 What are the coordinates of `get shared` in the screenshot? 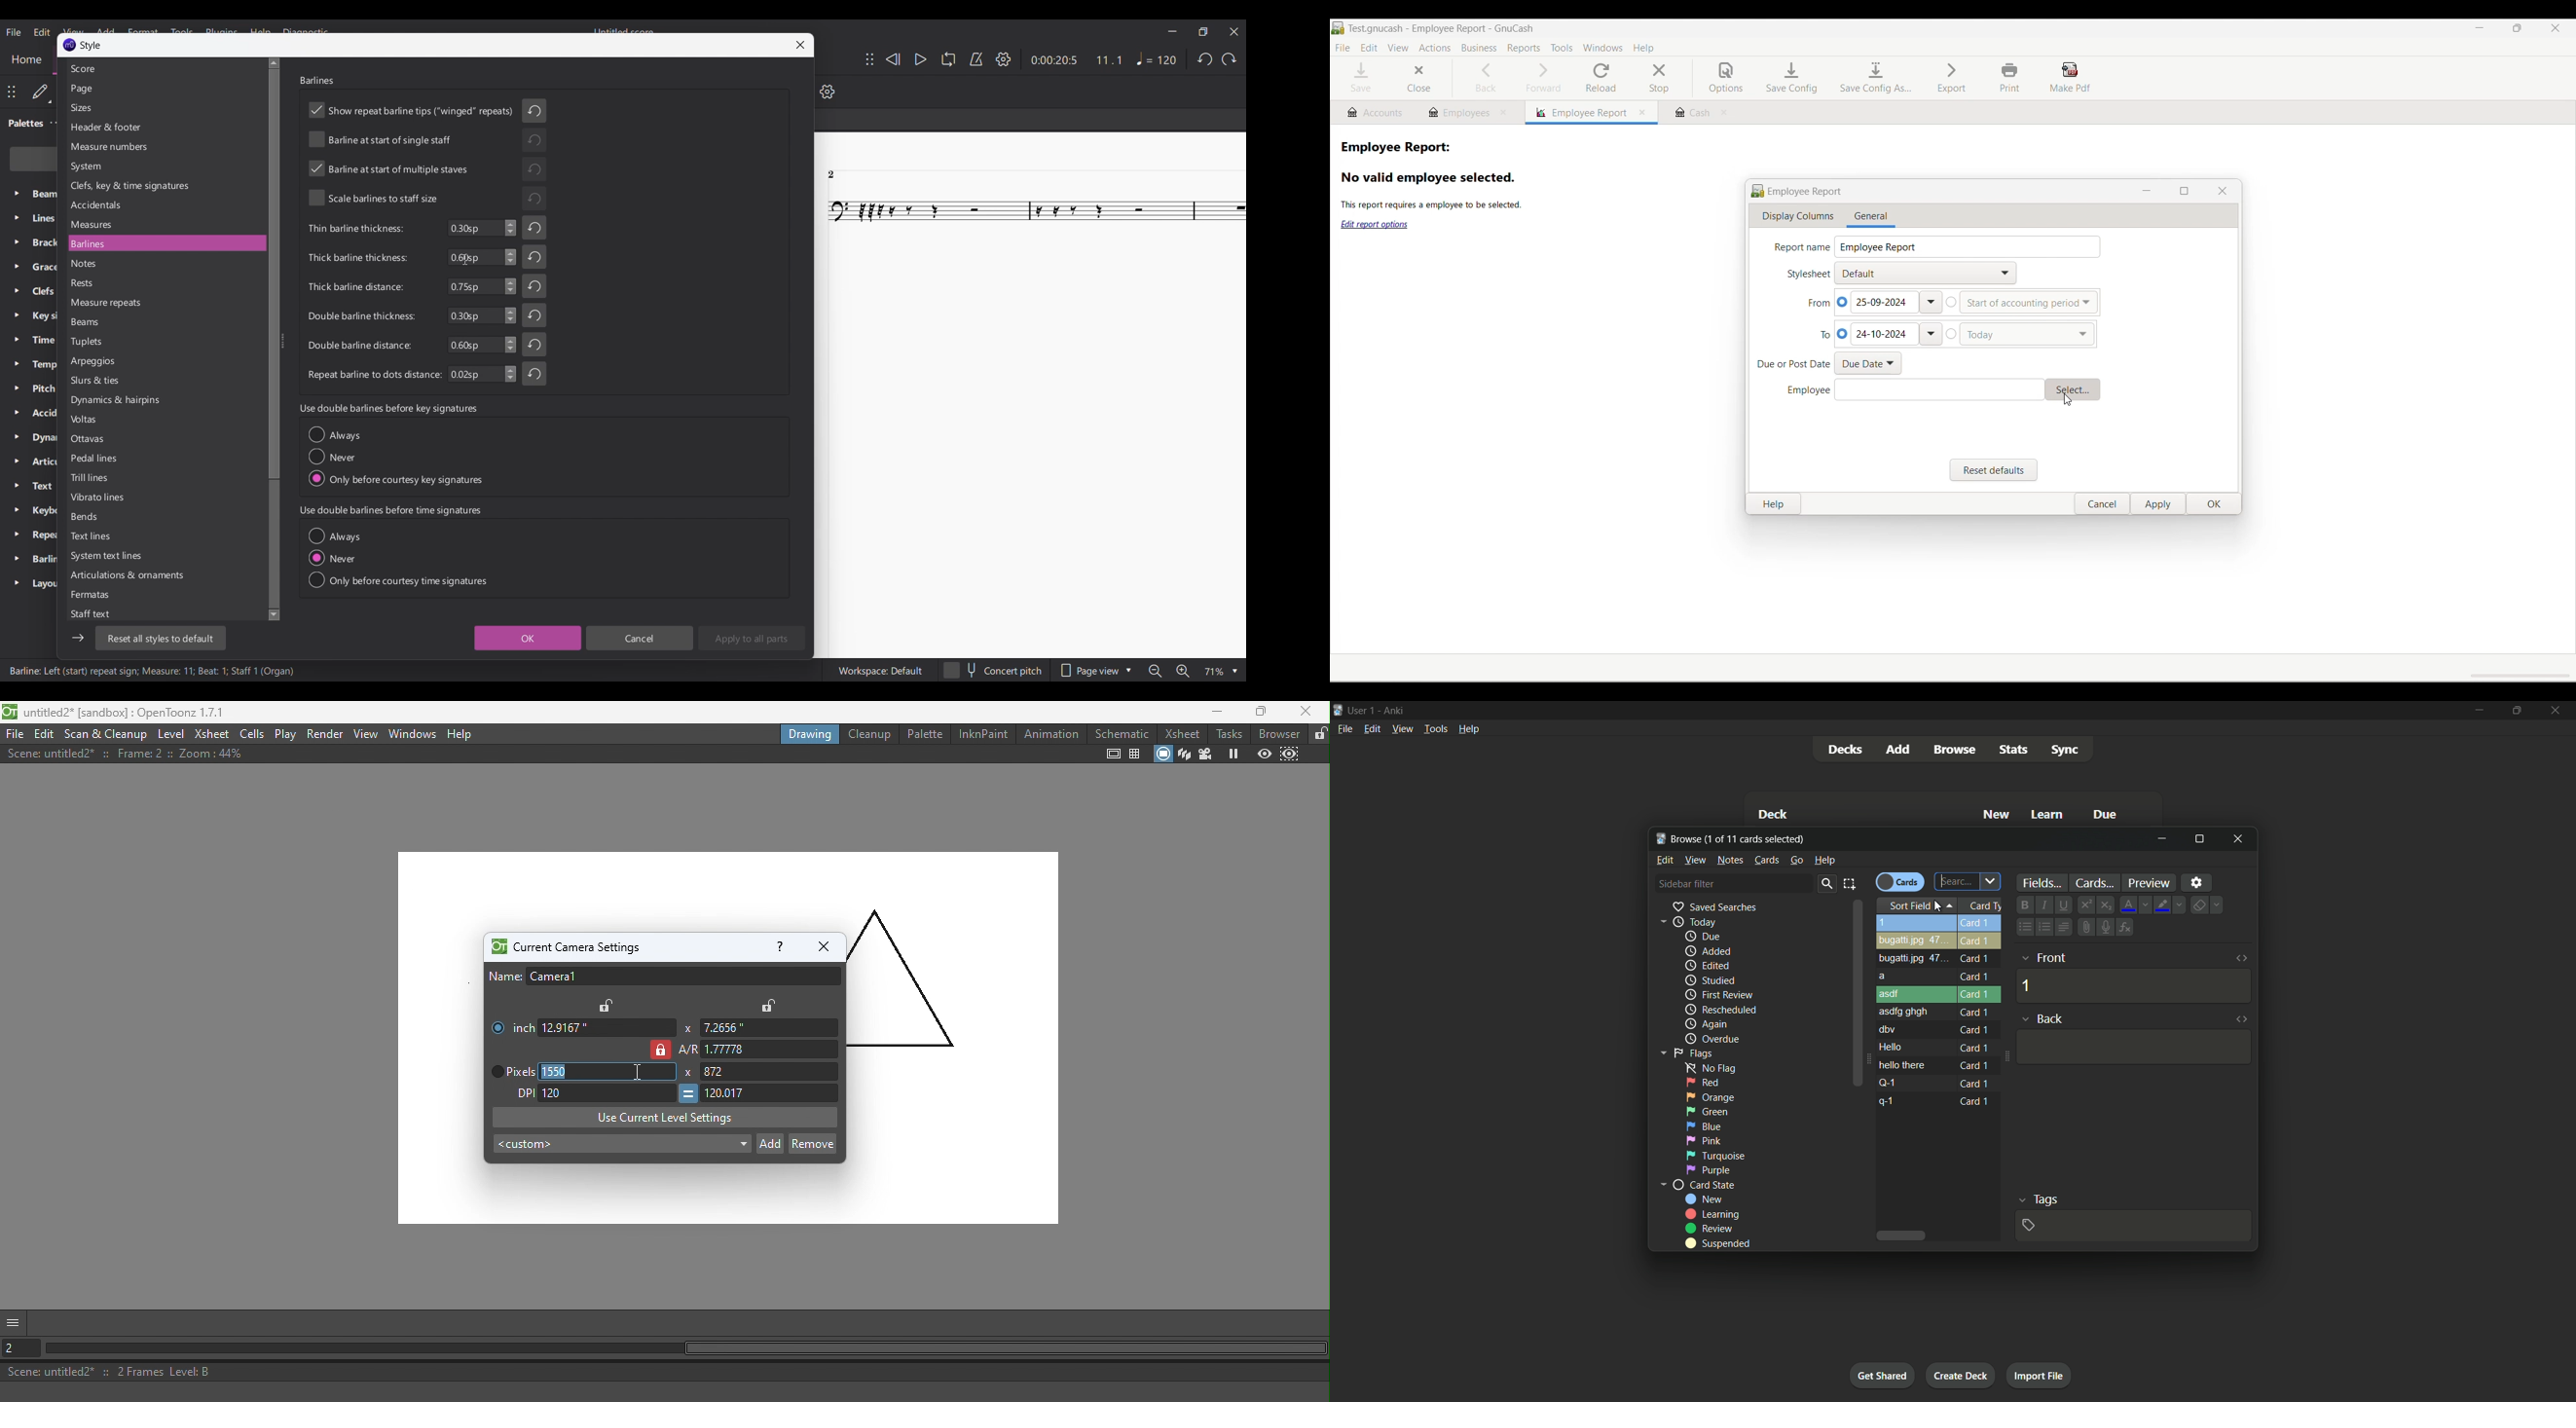 It's located at (1885, 1376).